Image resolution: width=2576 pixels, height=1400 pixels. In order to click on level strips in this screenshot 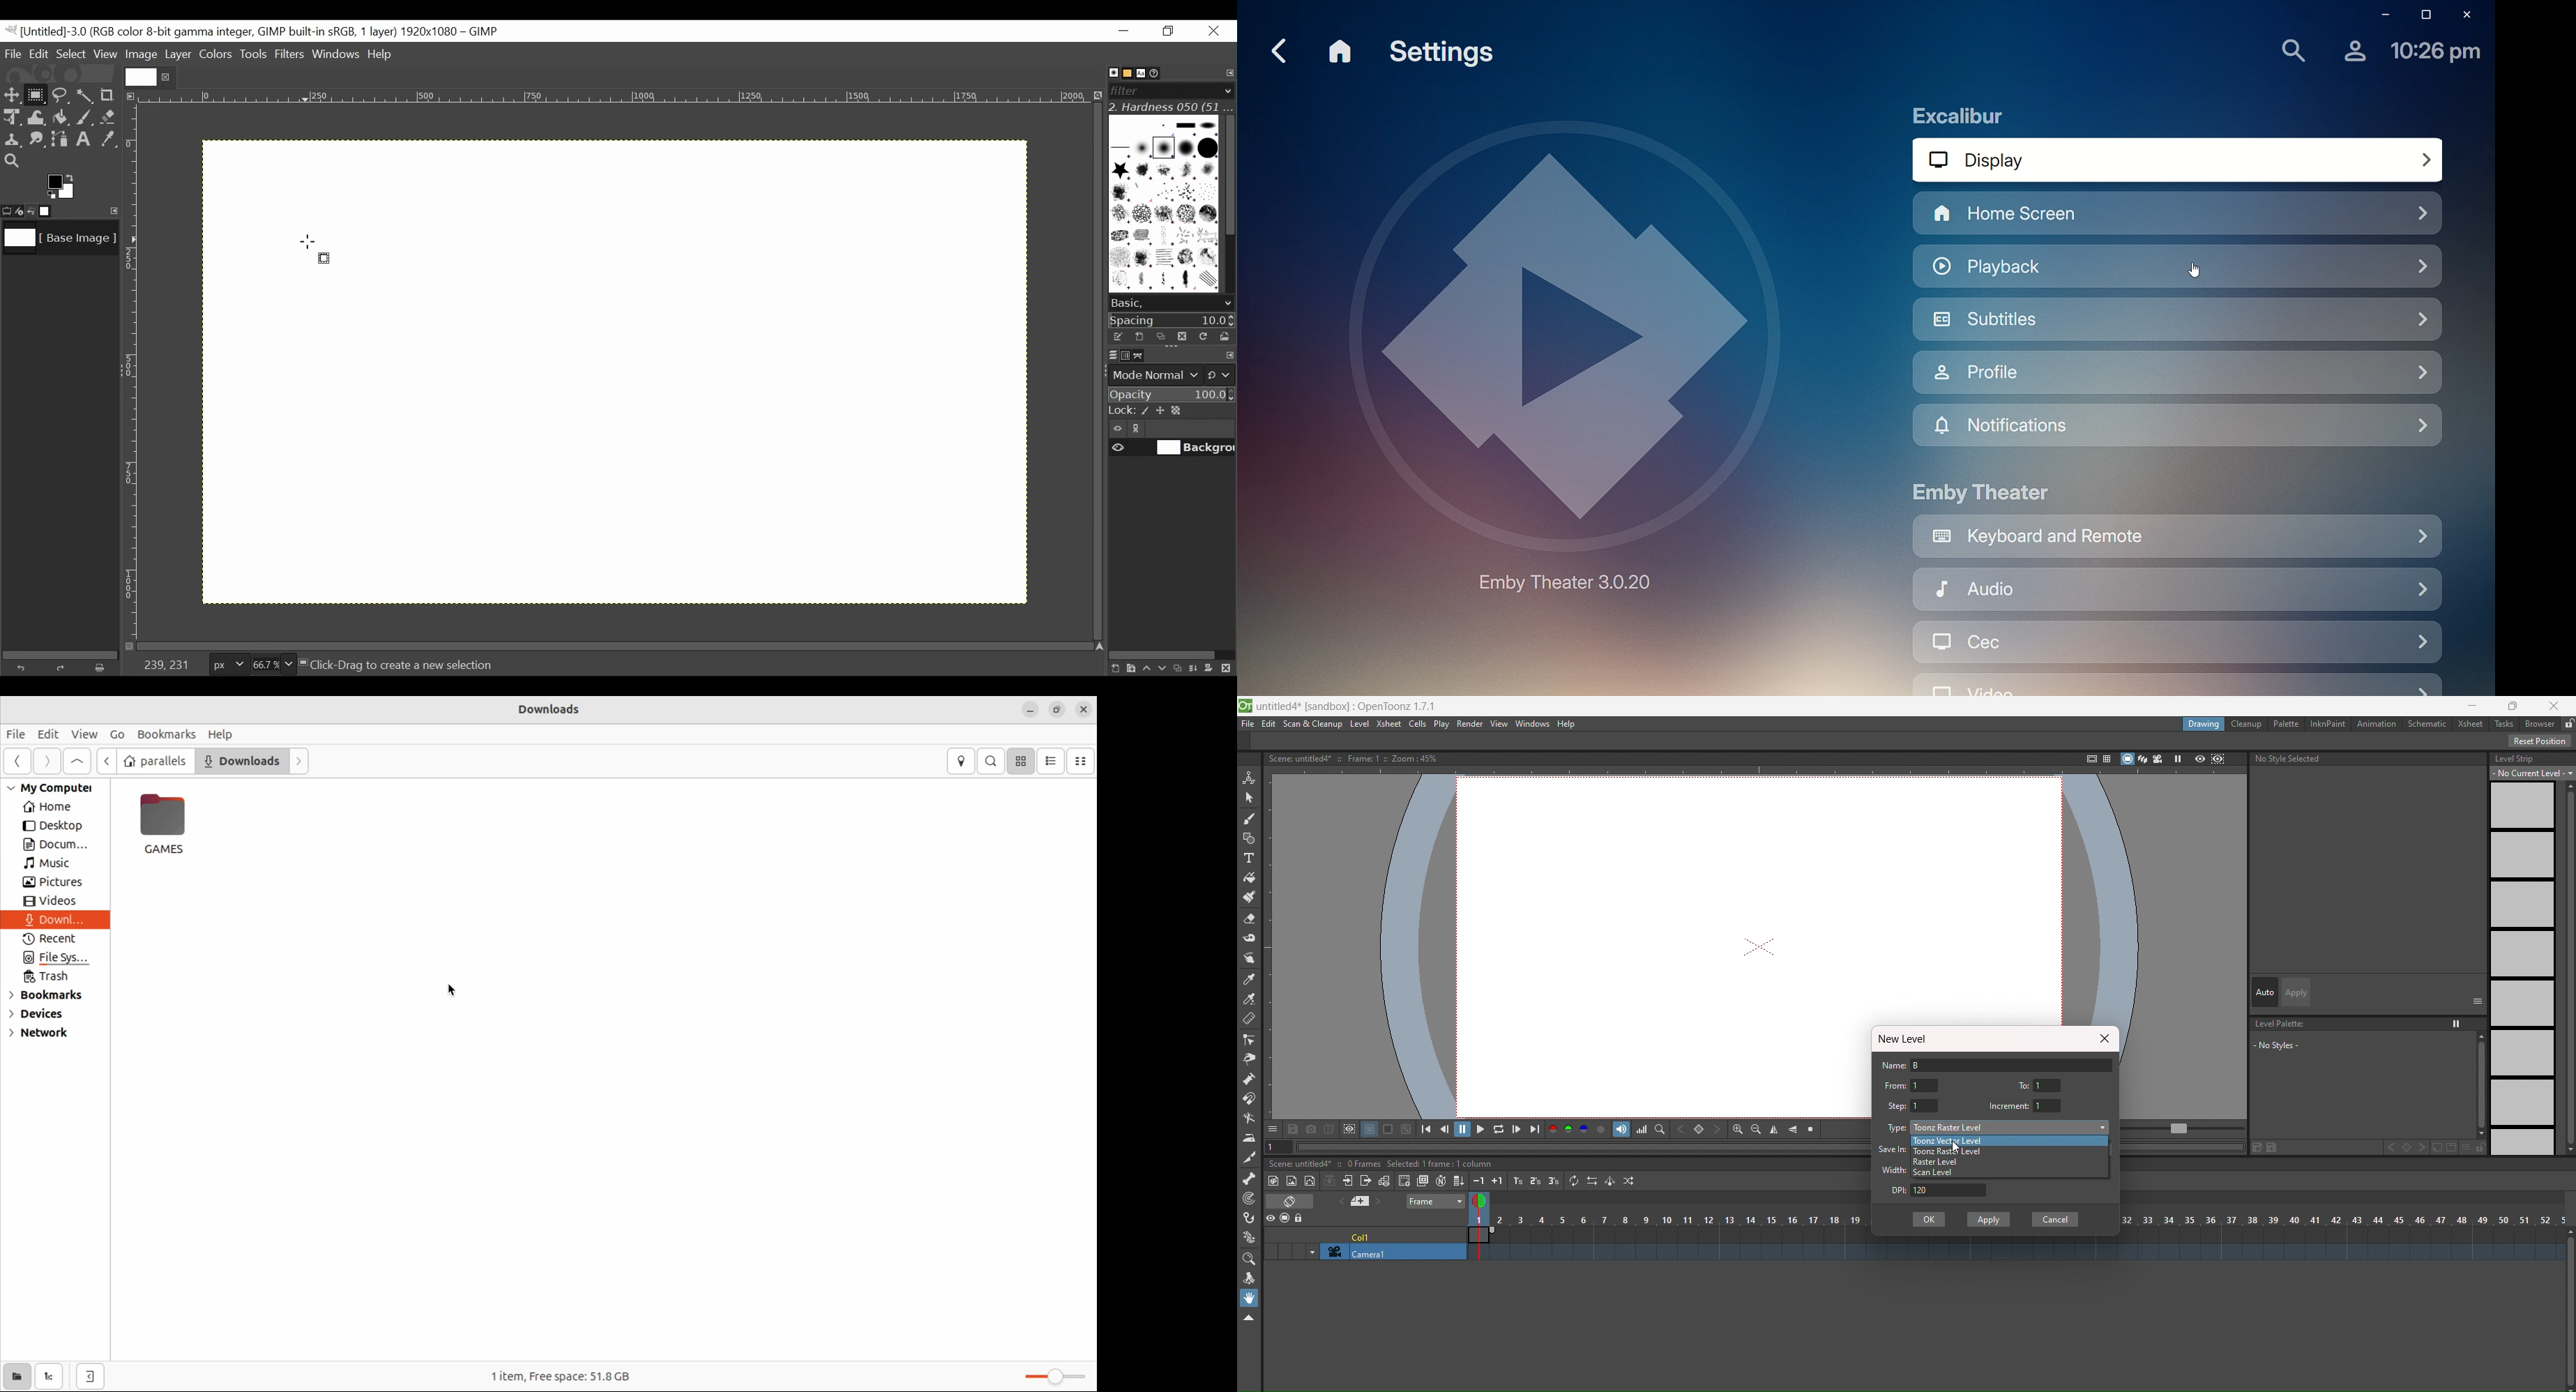, I will do `click(2522, 969)`.